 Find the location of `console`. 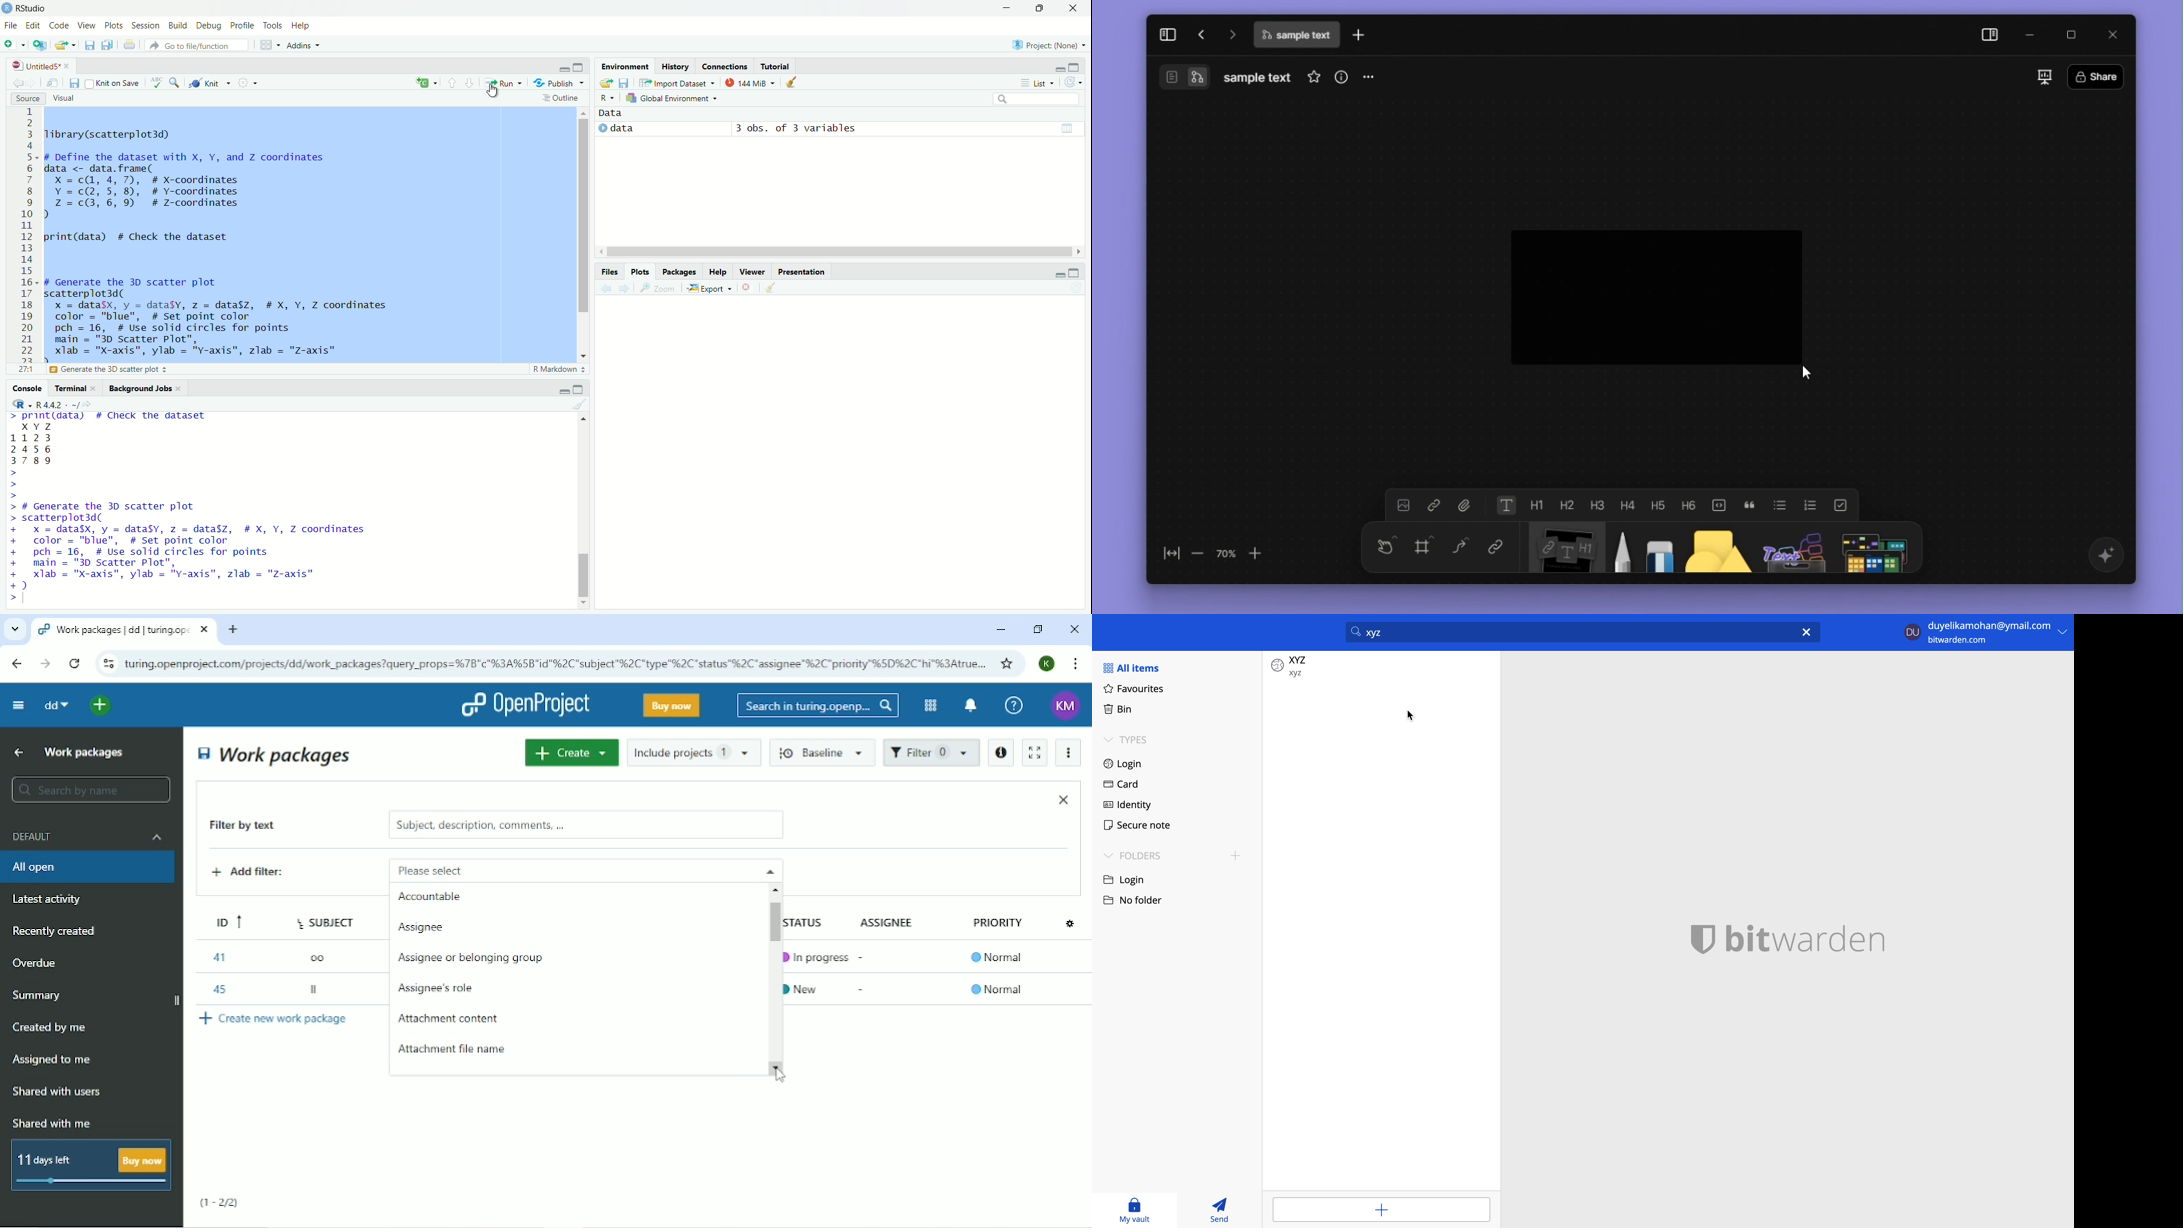

console is located at coordinates (22, 388).